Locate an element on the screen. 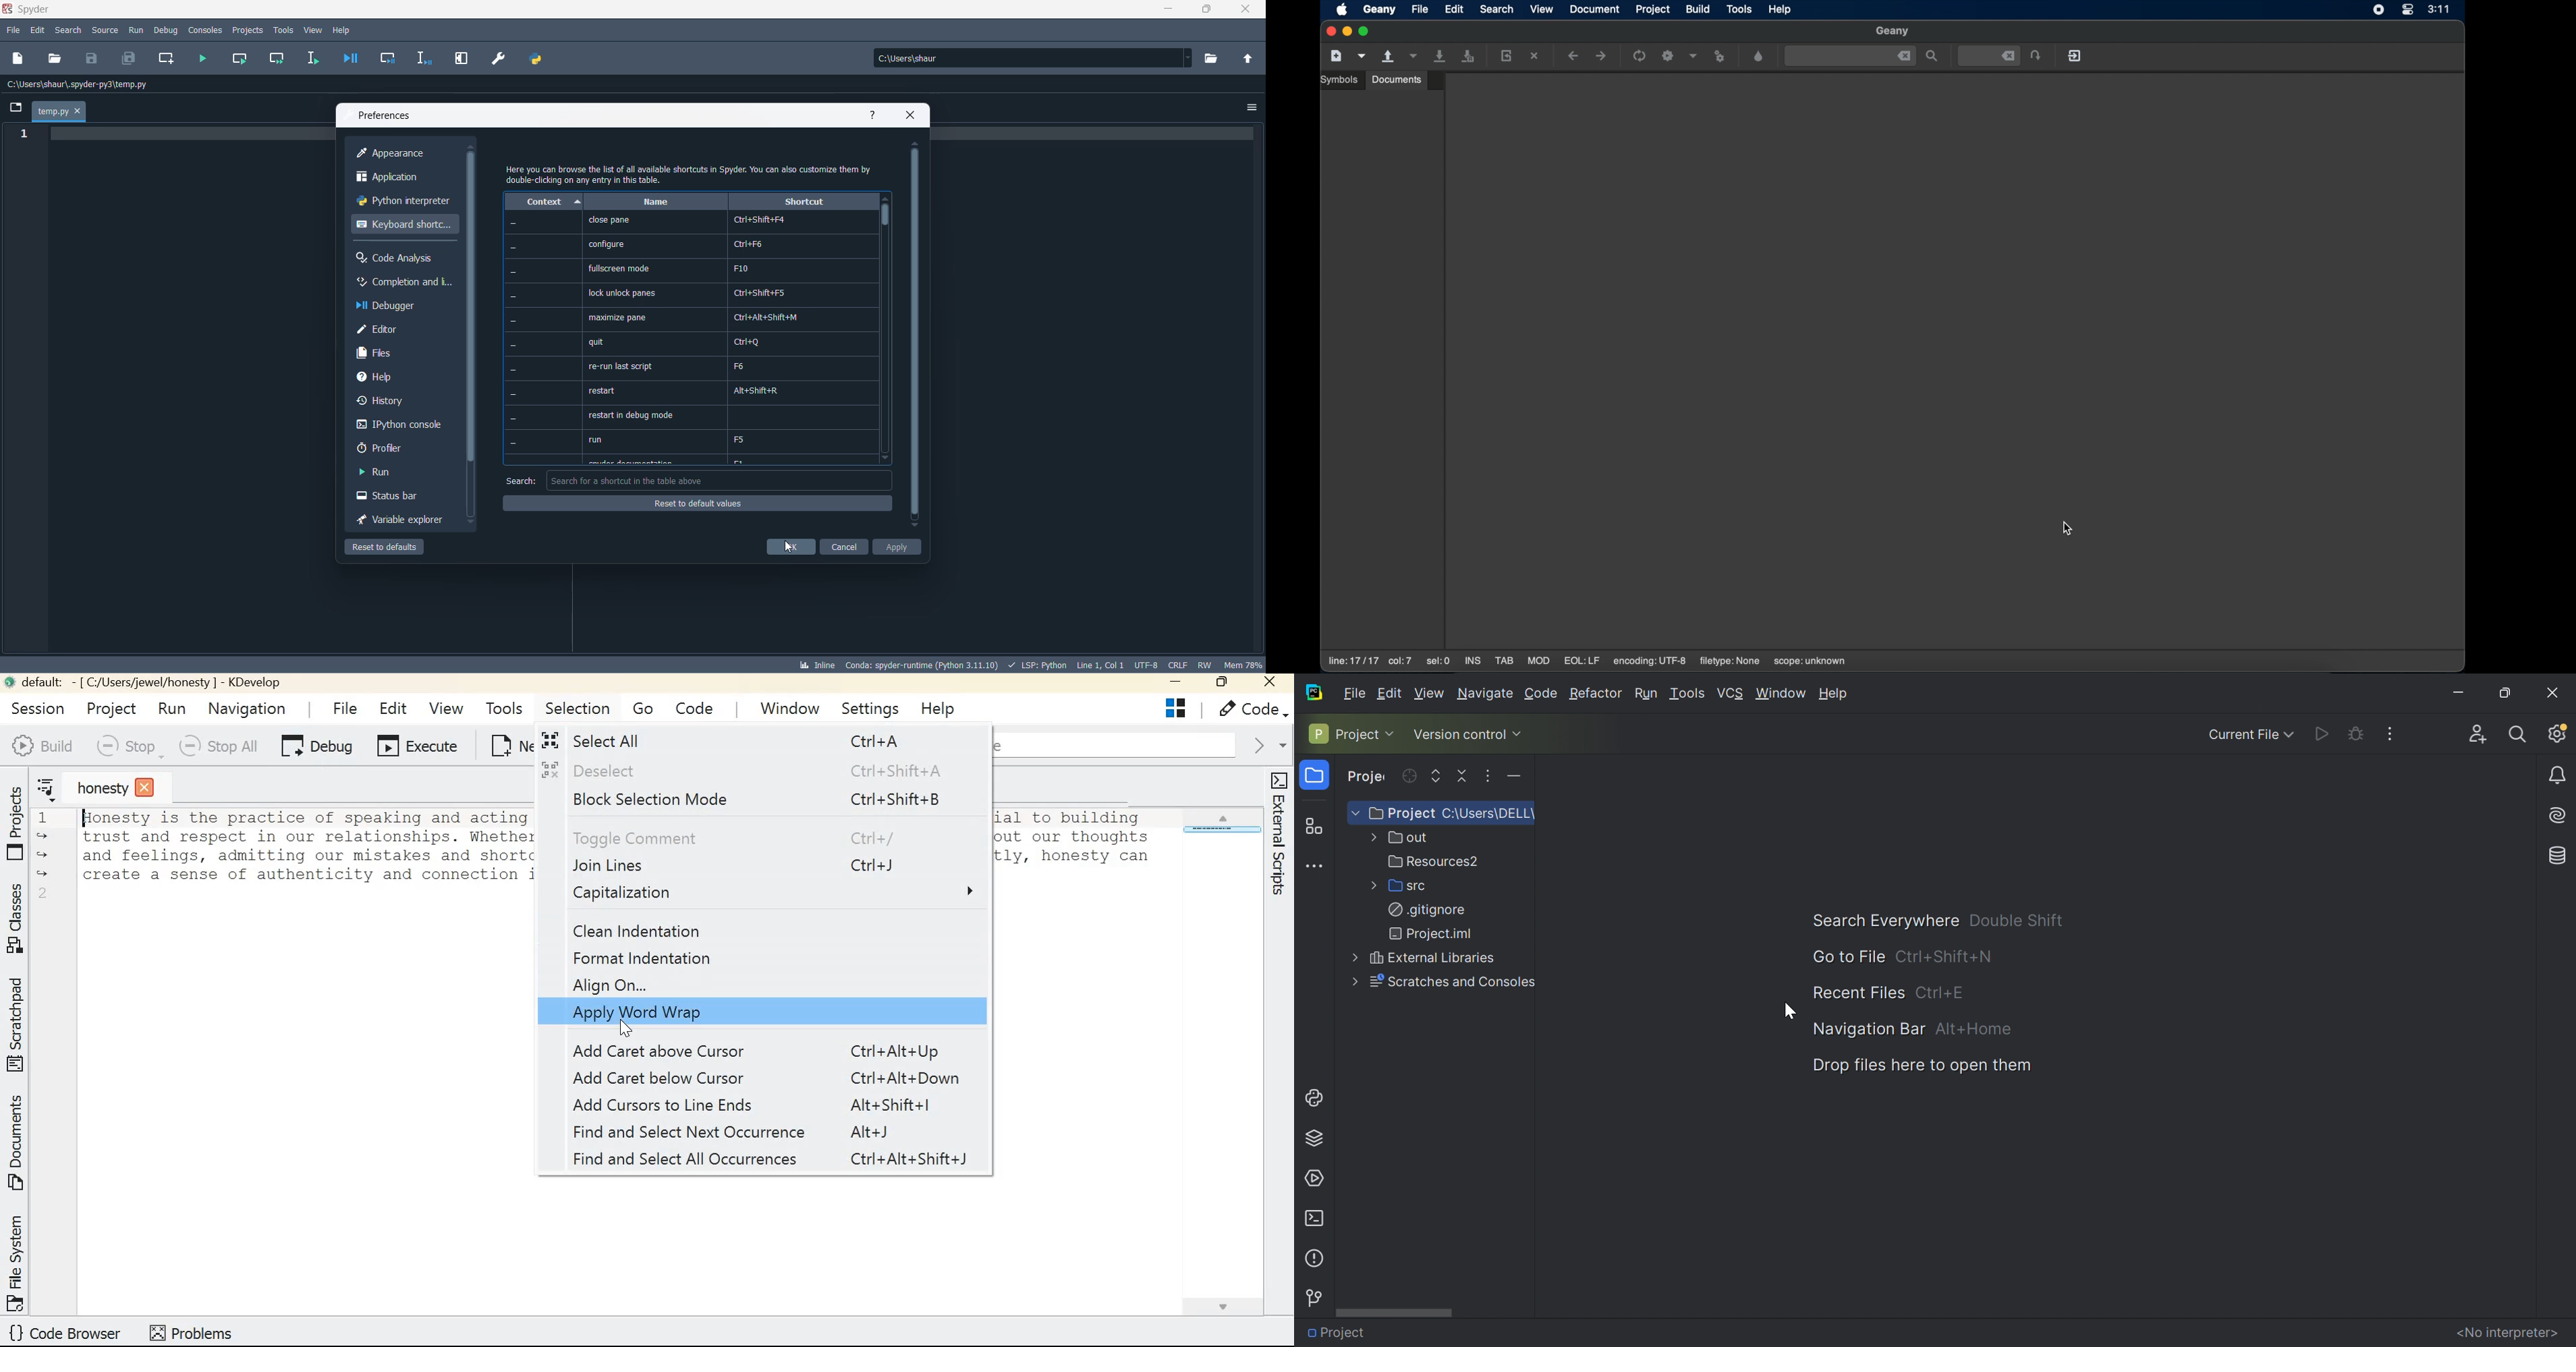  Project is located at coordinates (1339, 1331).